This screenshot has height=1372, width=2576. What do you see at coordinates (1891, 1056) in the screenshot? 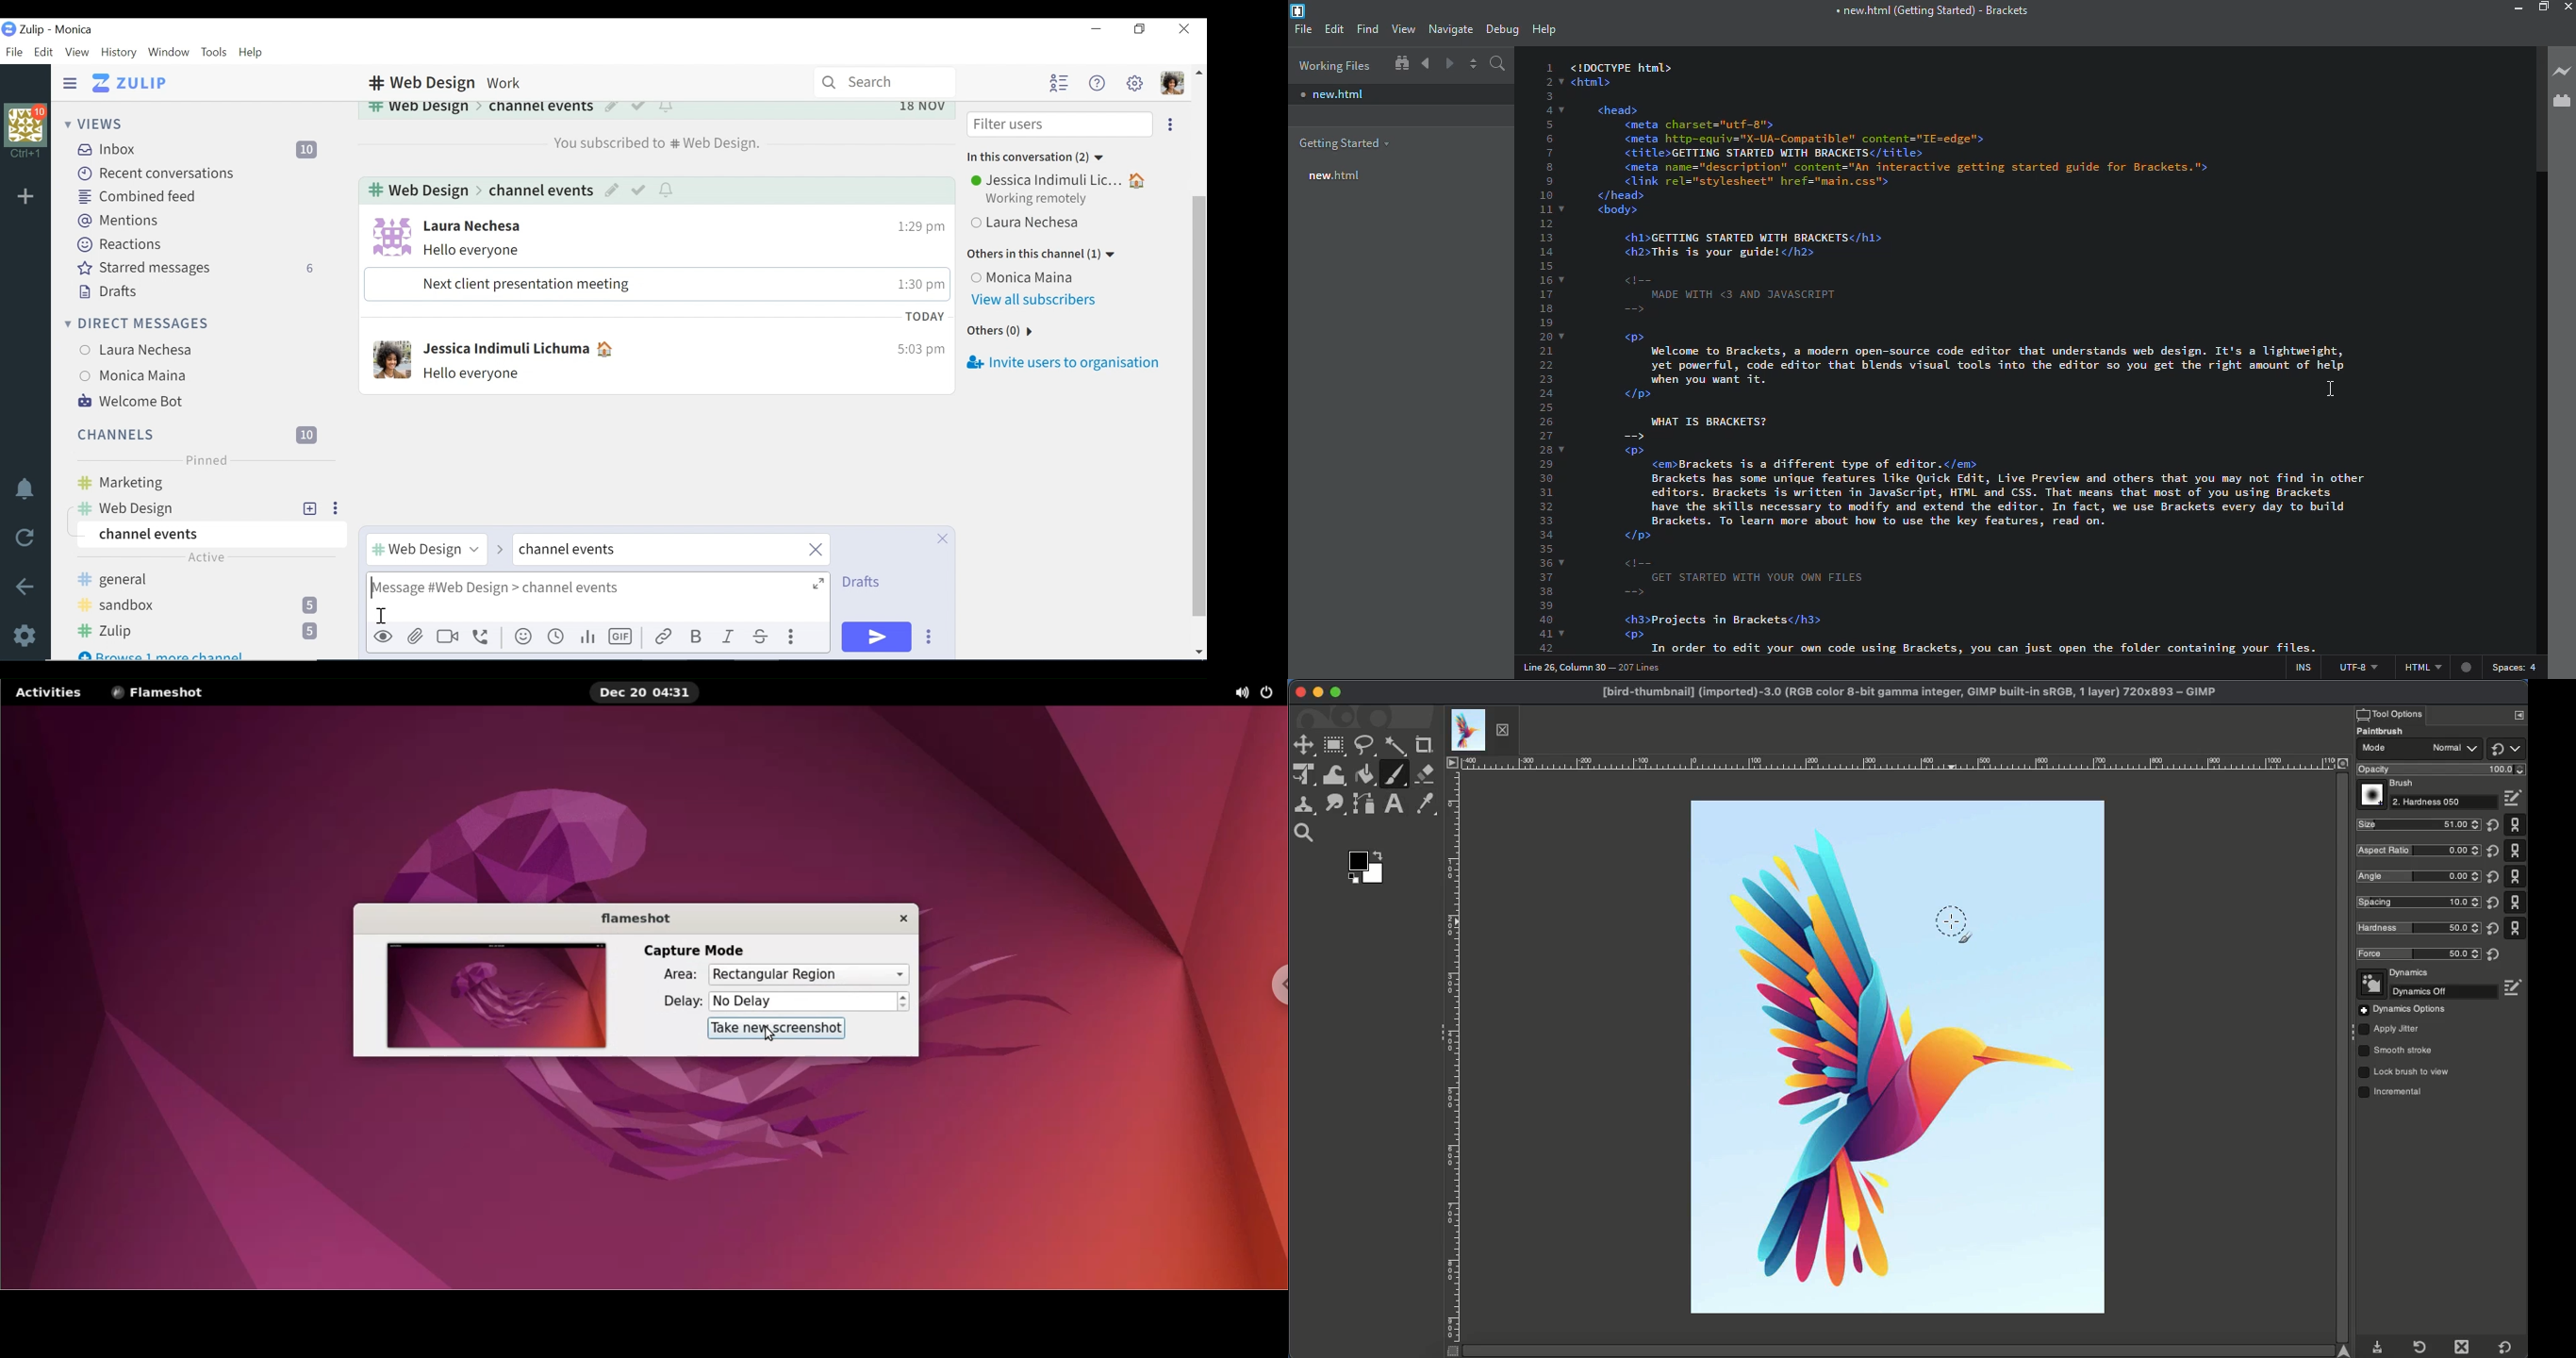
I see `Image` at bounding box center [1891, 1056].